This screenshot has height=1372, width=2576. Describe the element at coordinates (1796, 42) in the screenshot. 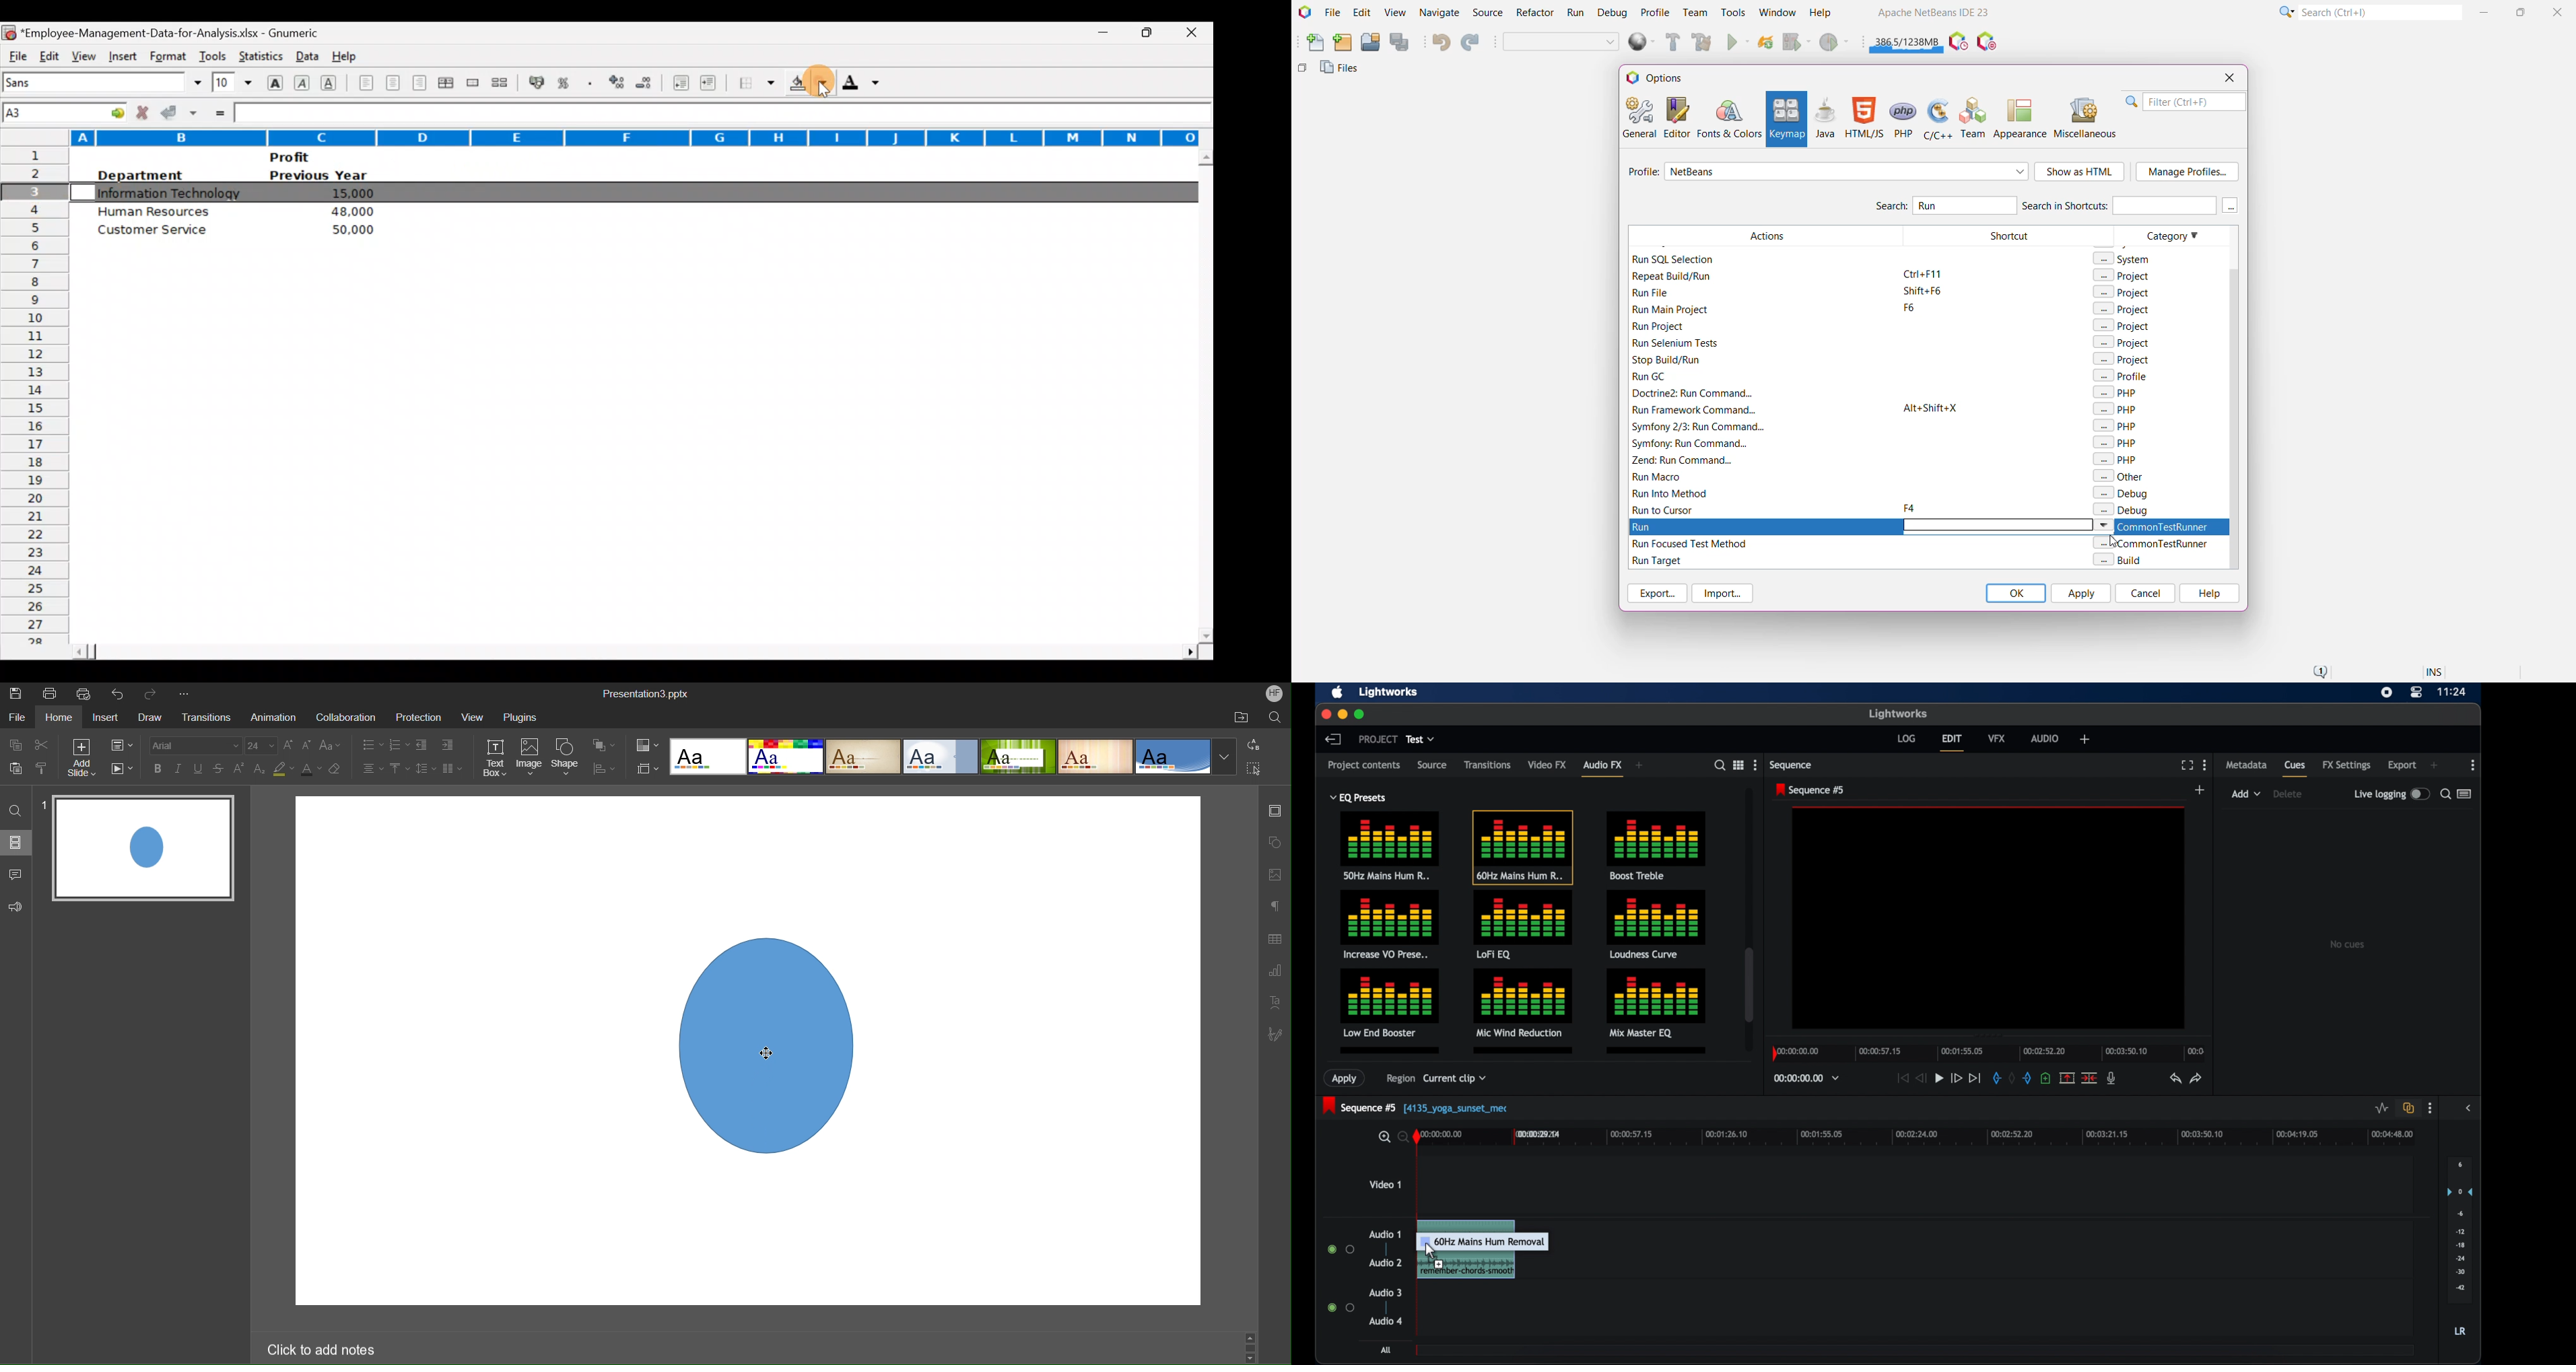

I see `Debug Main Project` at that location.